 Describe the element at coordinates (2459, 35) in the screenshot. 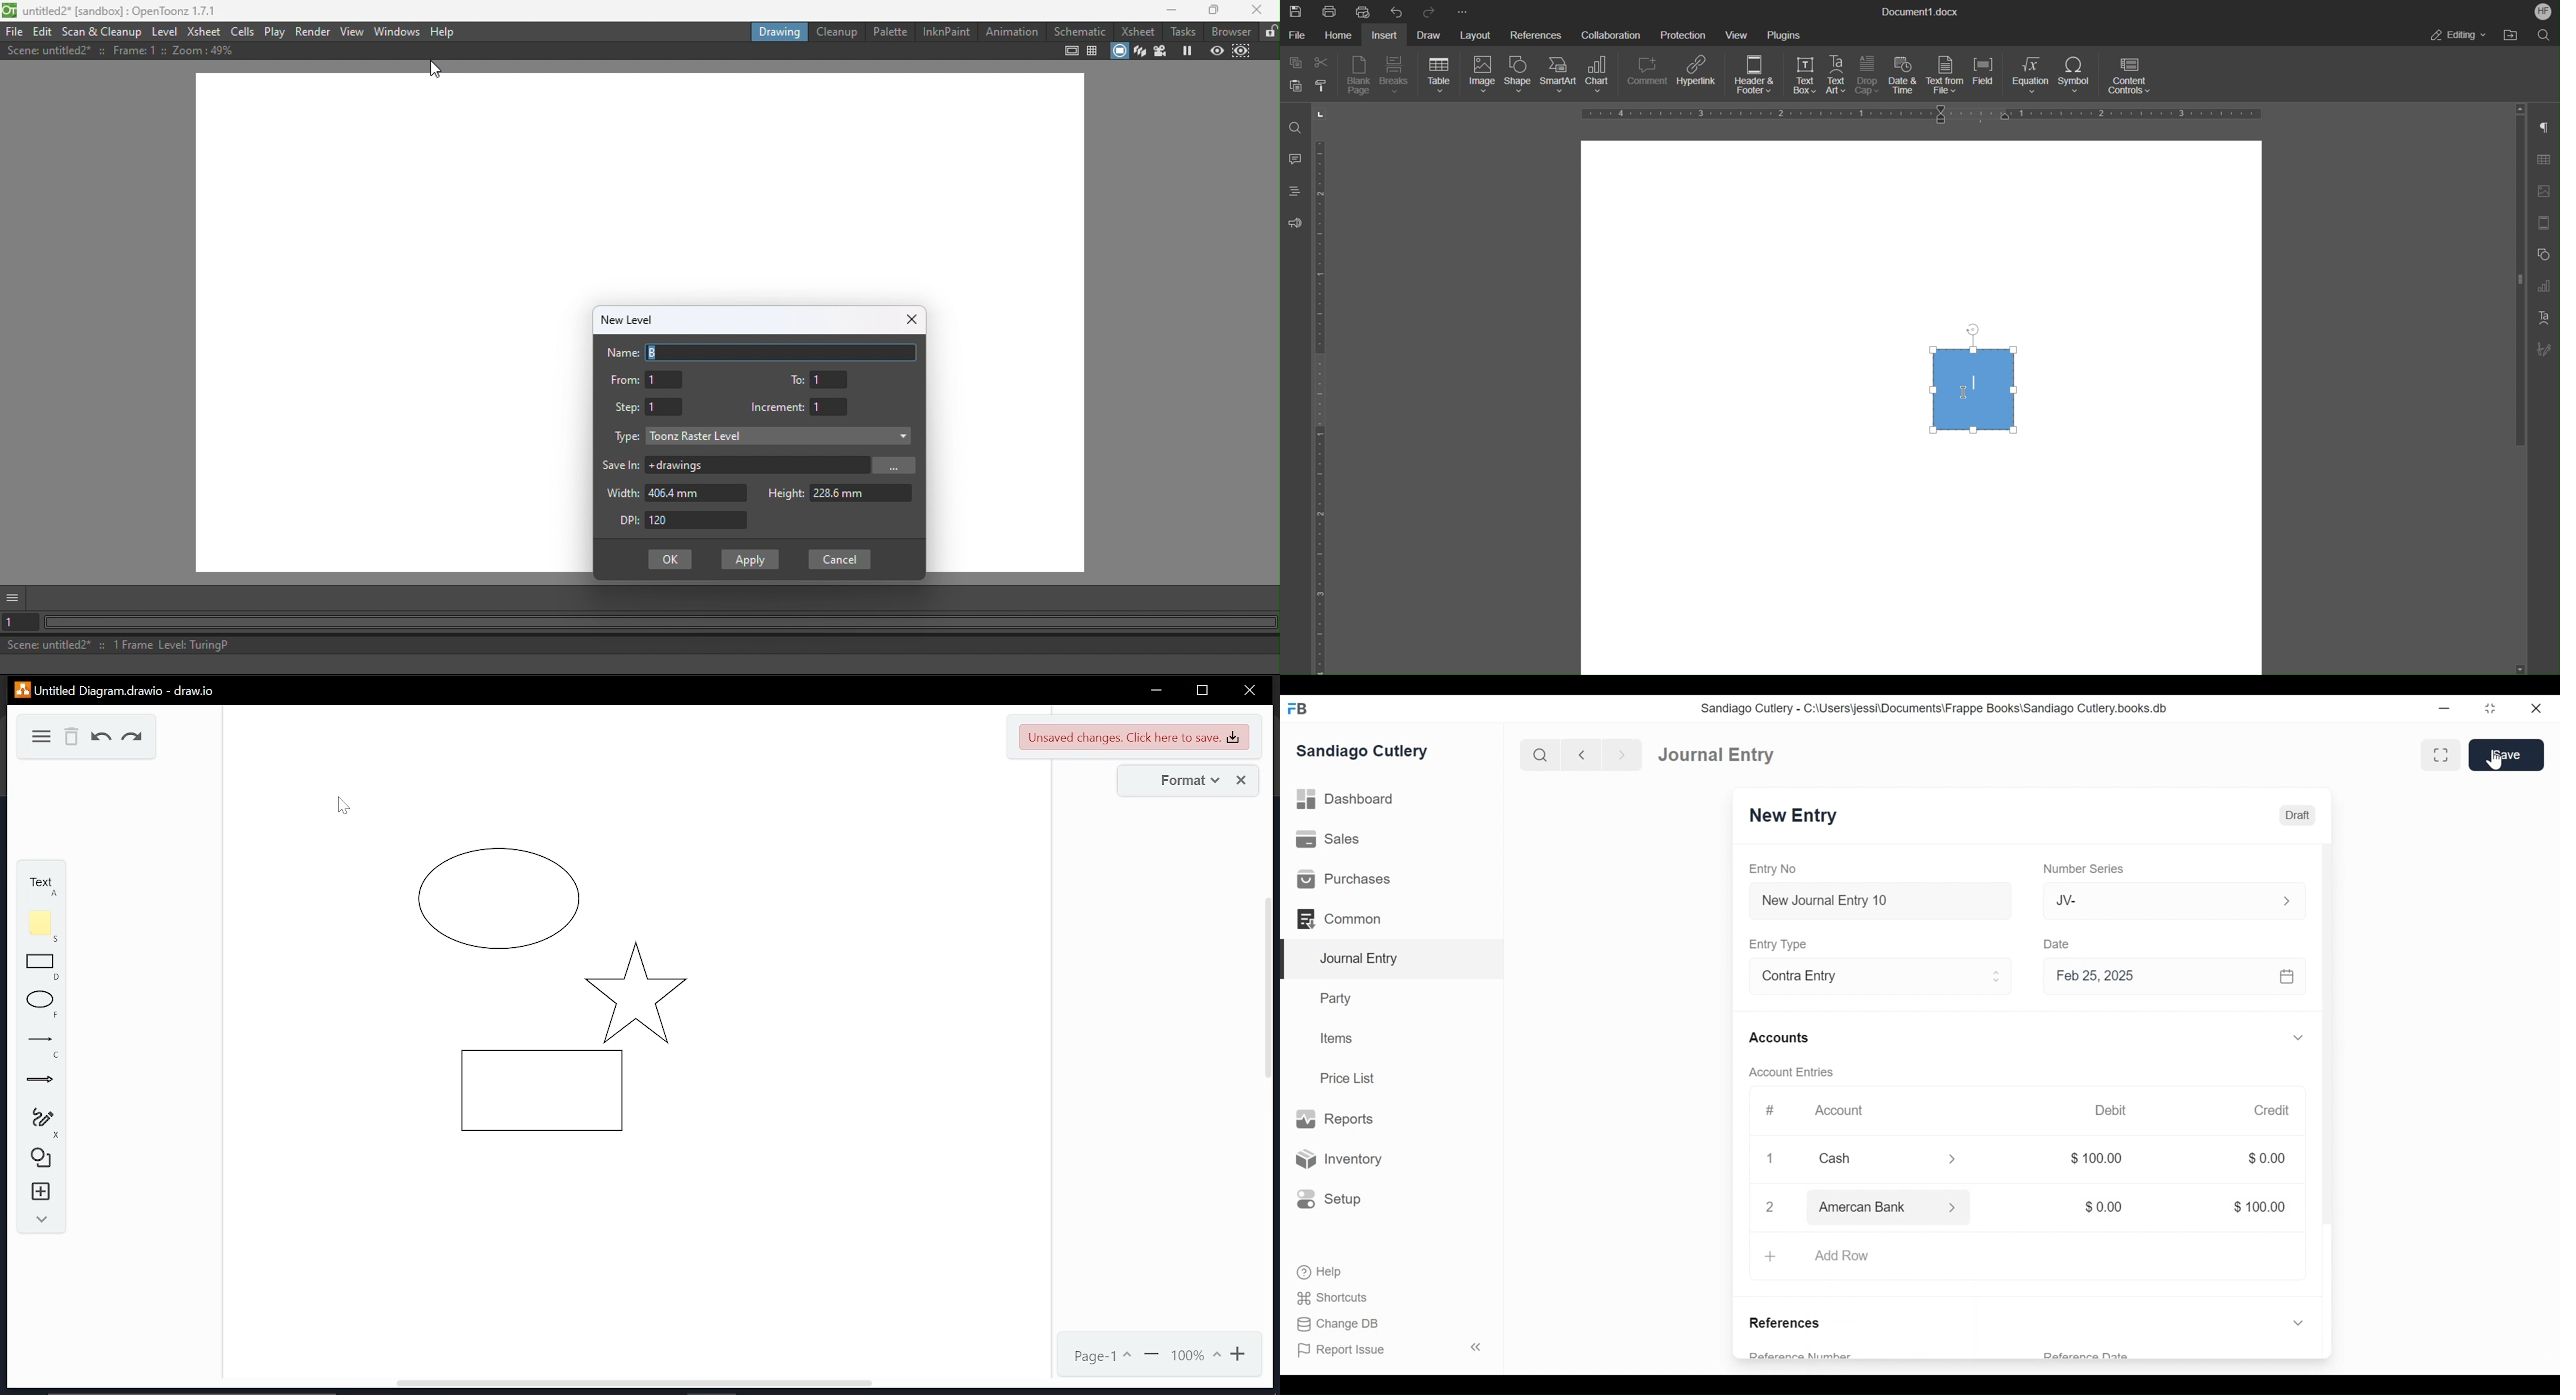

I see `Editing` at that location.